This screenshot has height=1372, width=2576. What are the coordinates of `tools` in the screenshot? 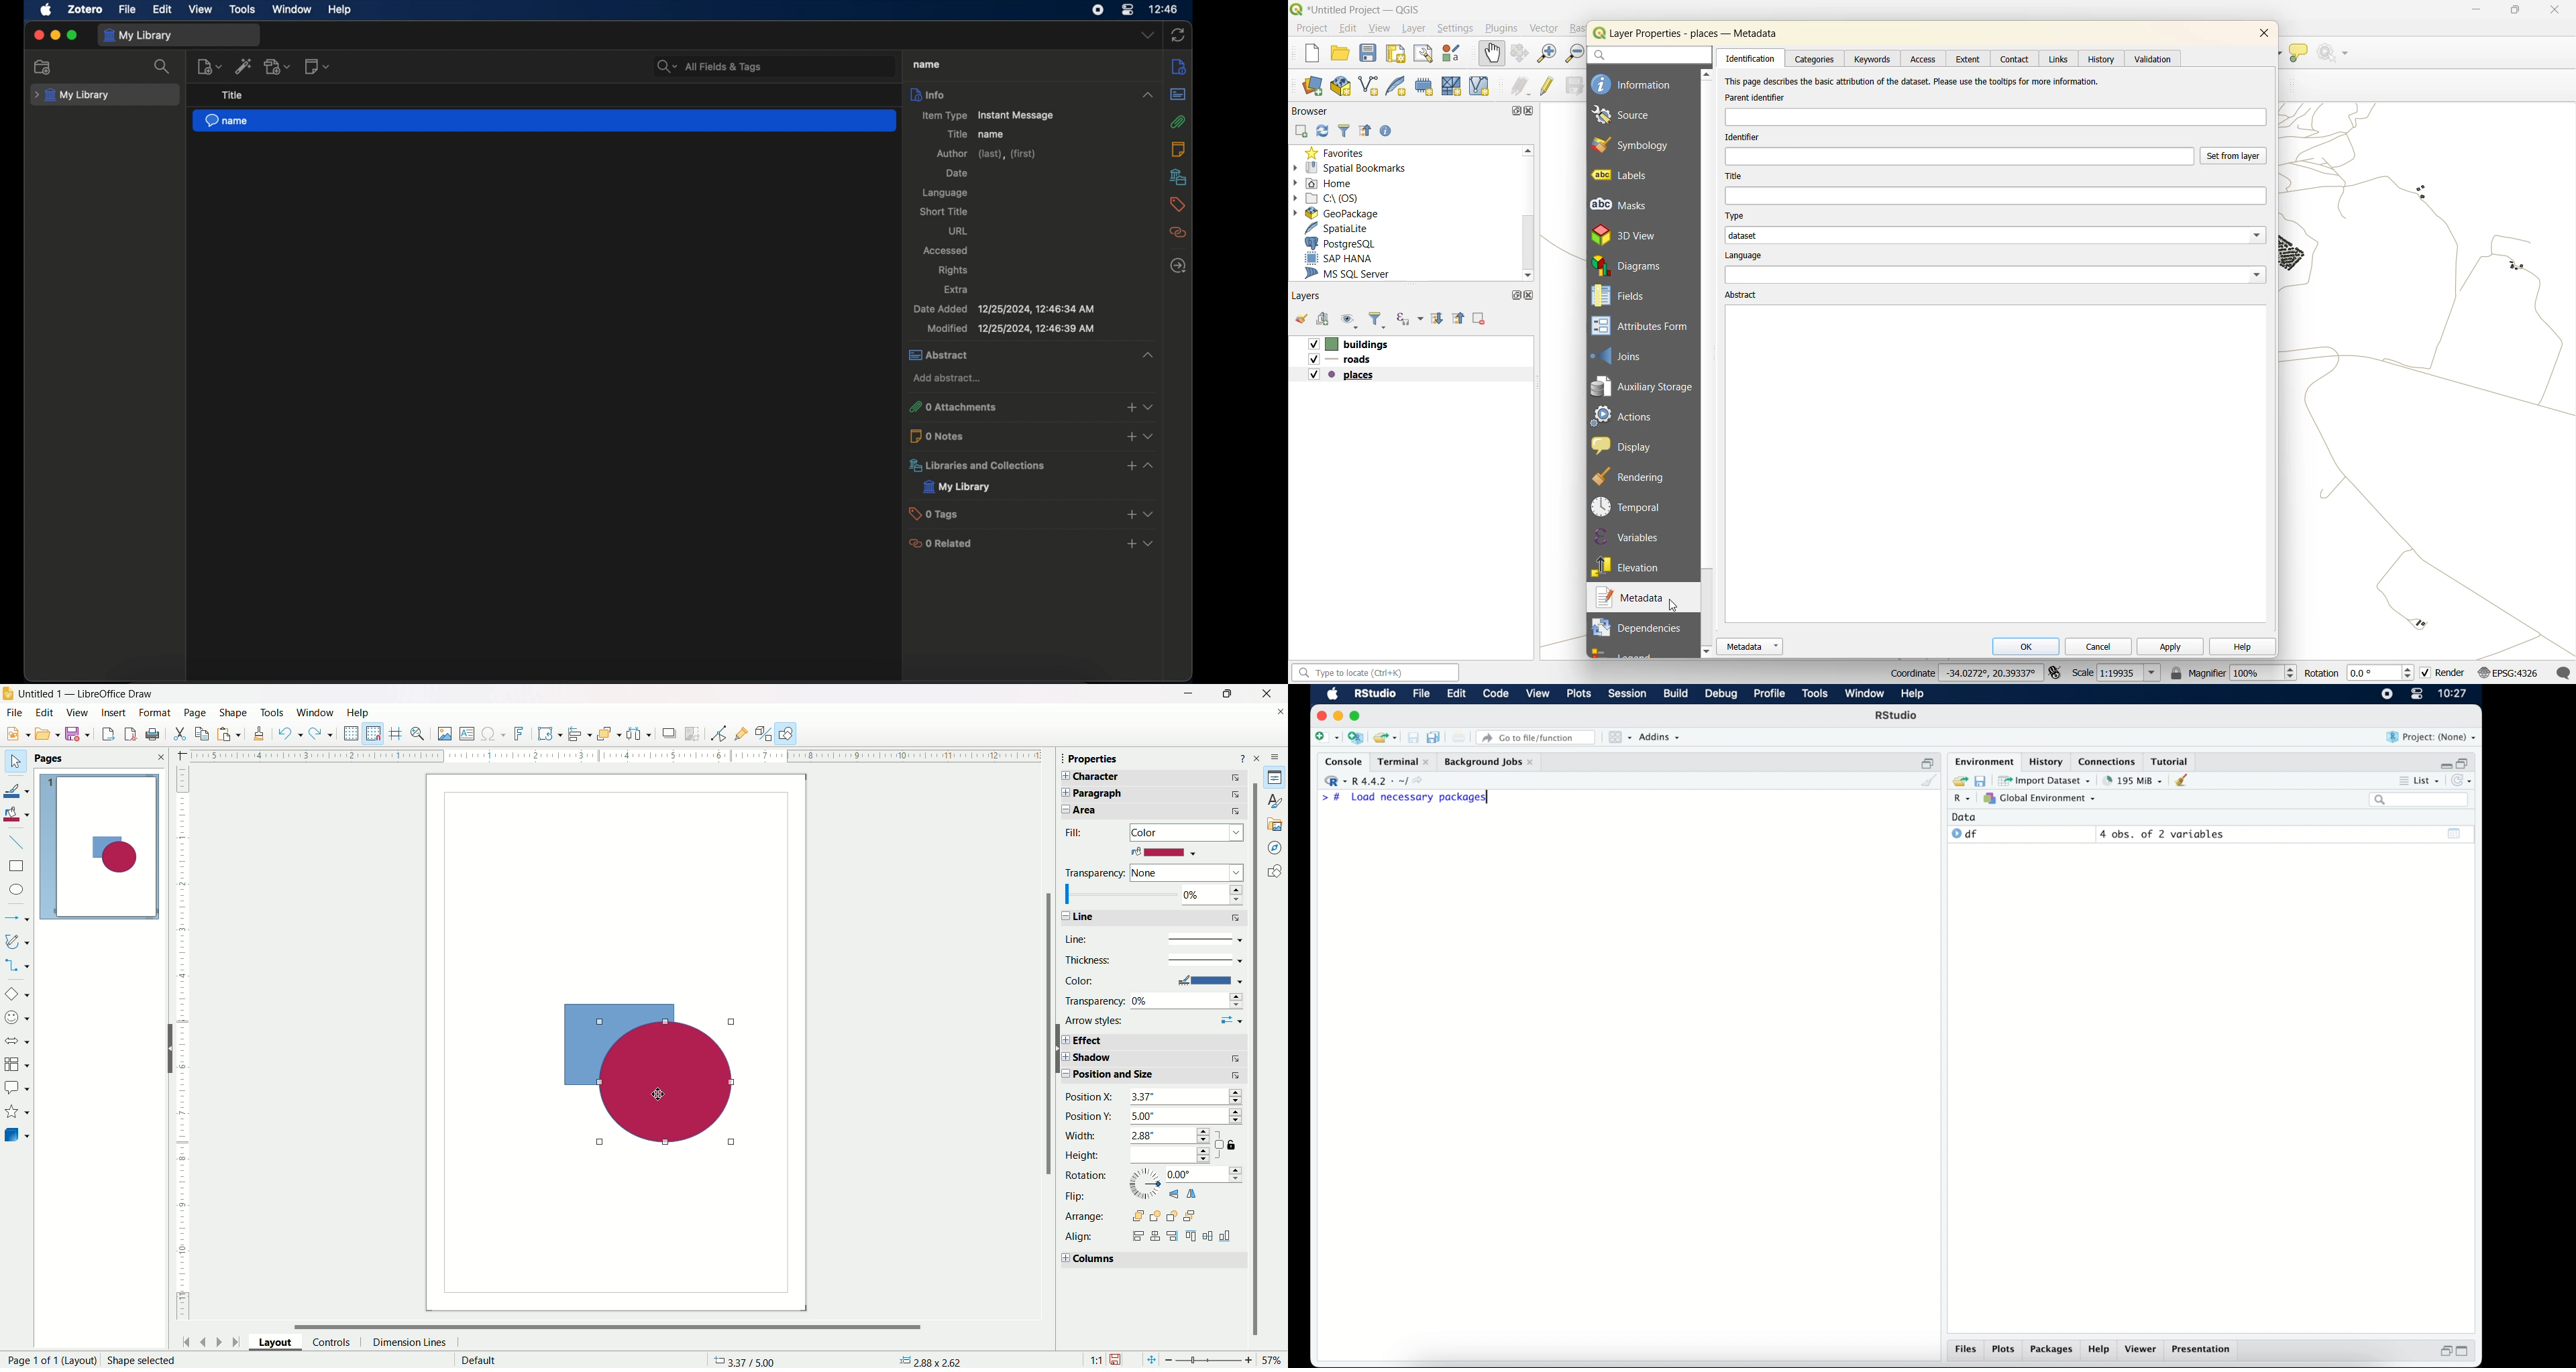 It's located at (243, 9).